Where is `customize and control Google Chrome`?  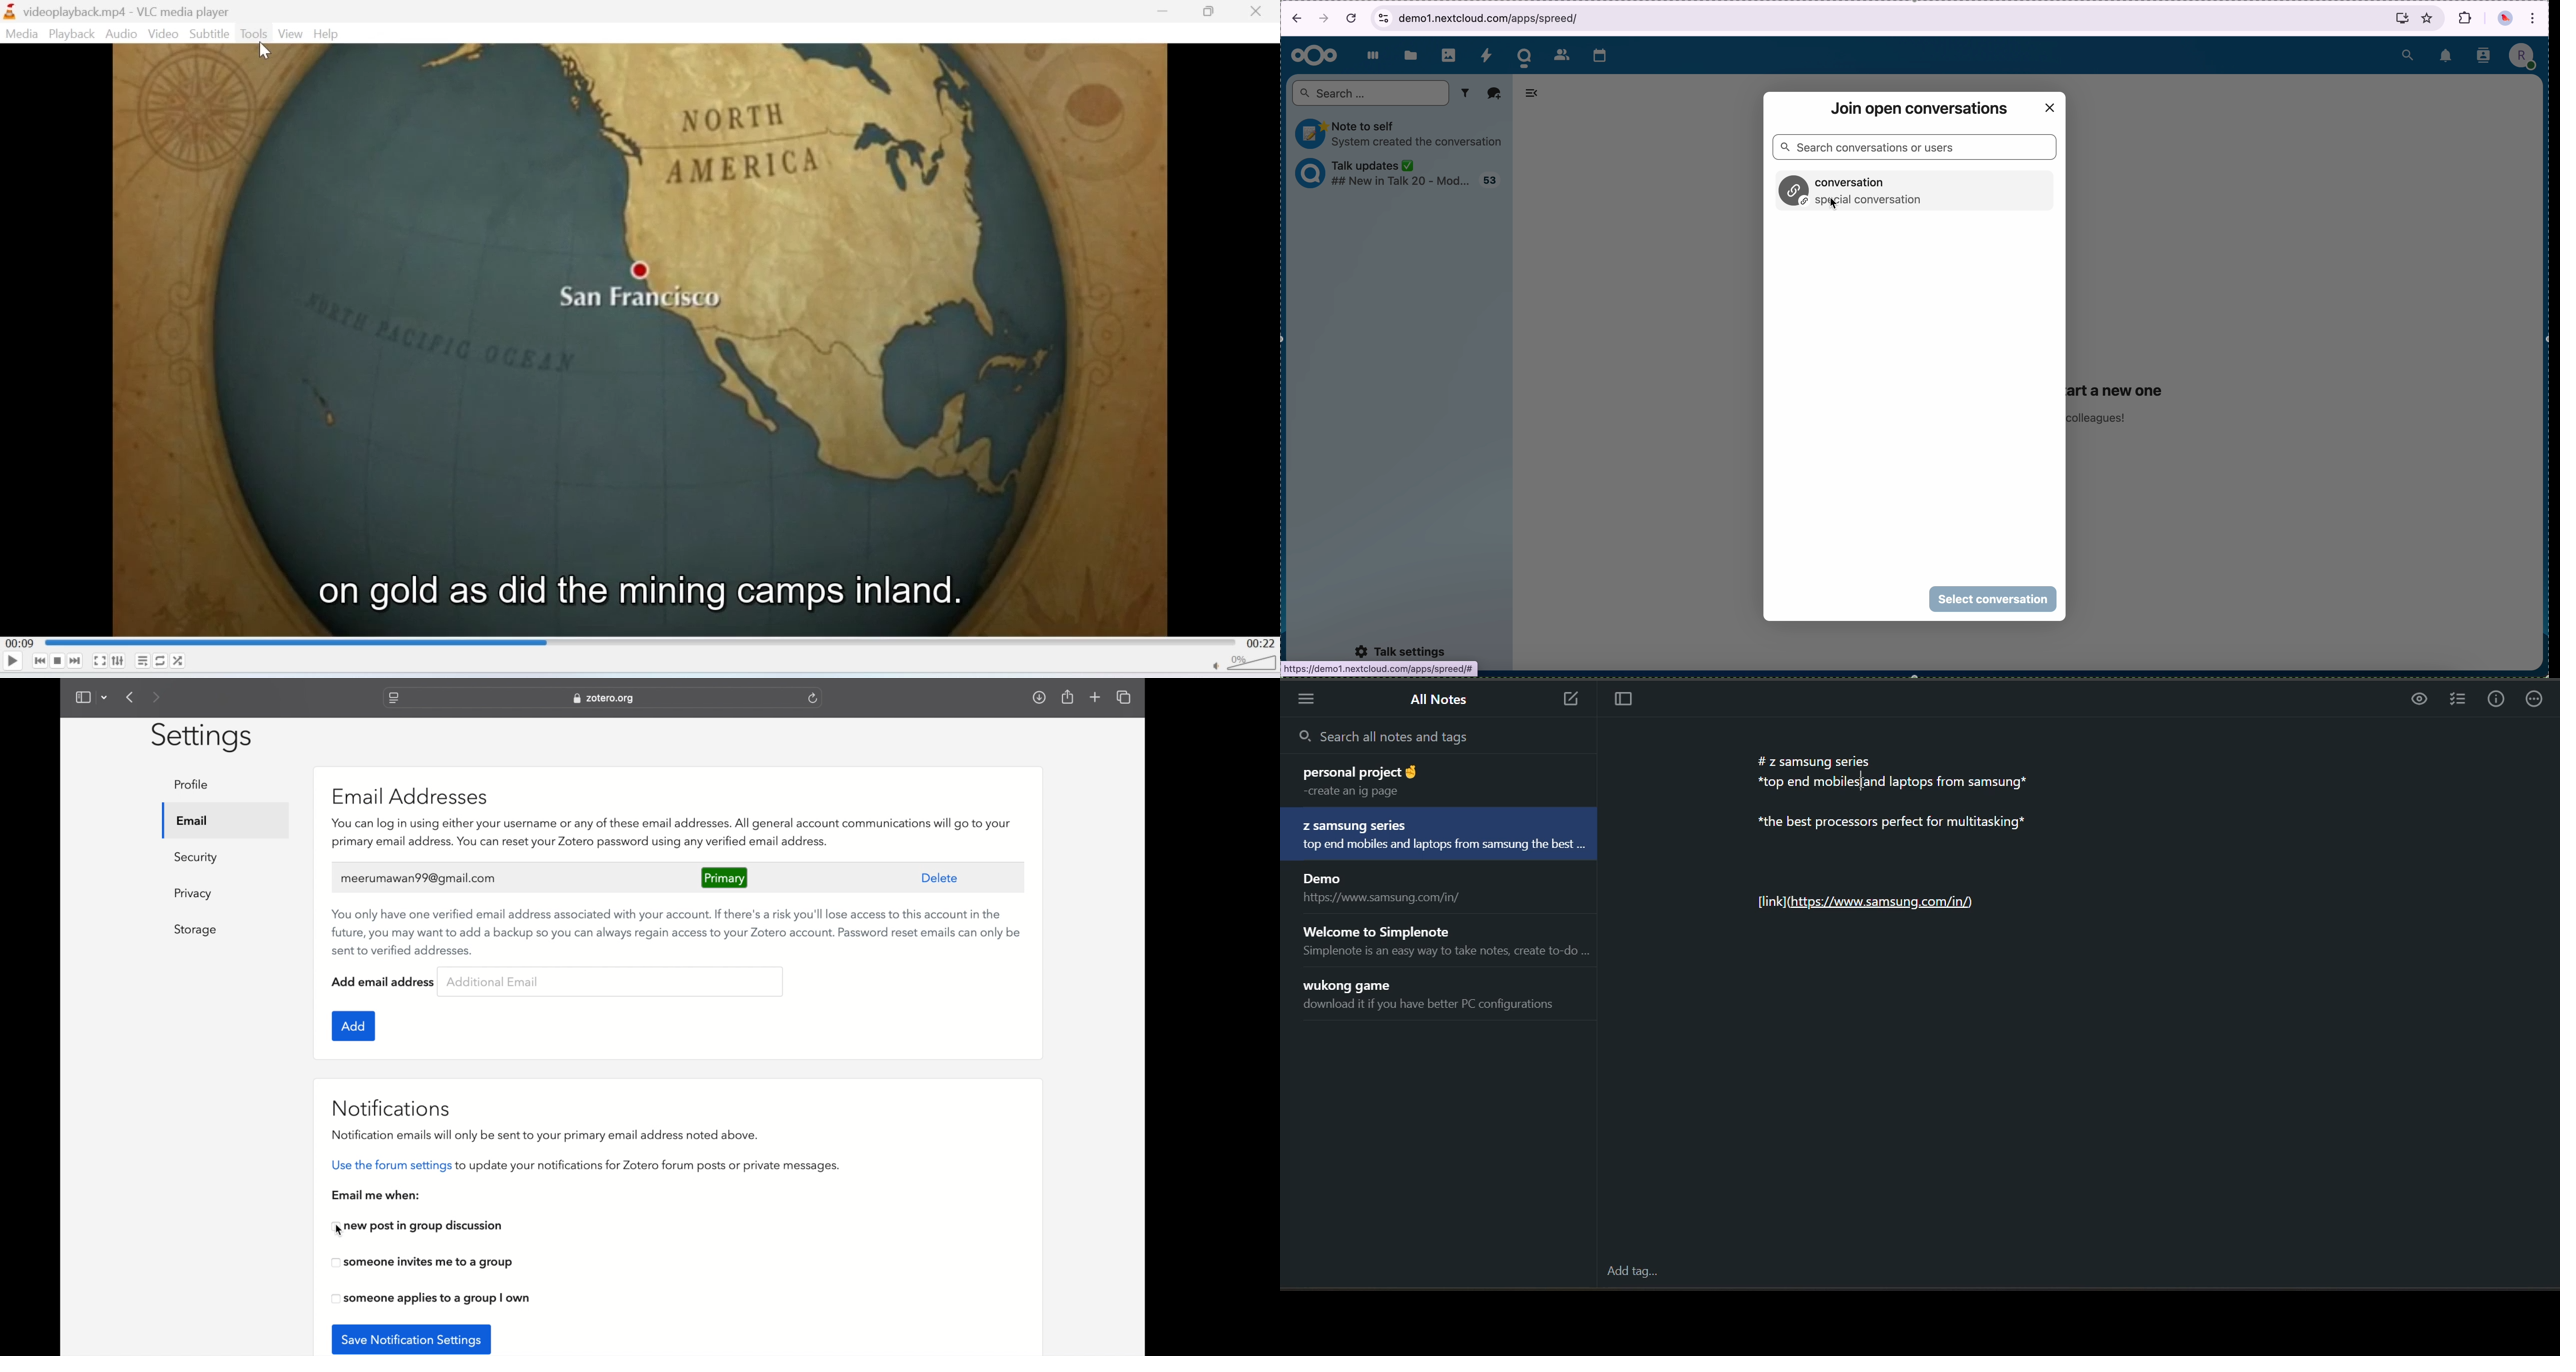 customize and control Google Chrome is located at coordinates (2534, 21).